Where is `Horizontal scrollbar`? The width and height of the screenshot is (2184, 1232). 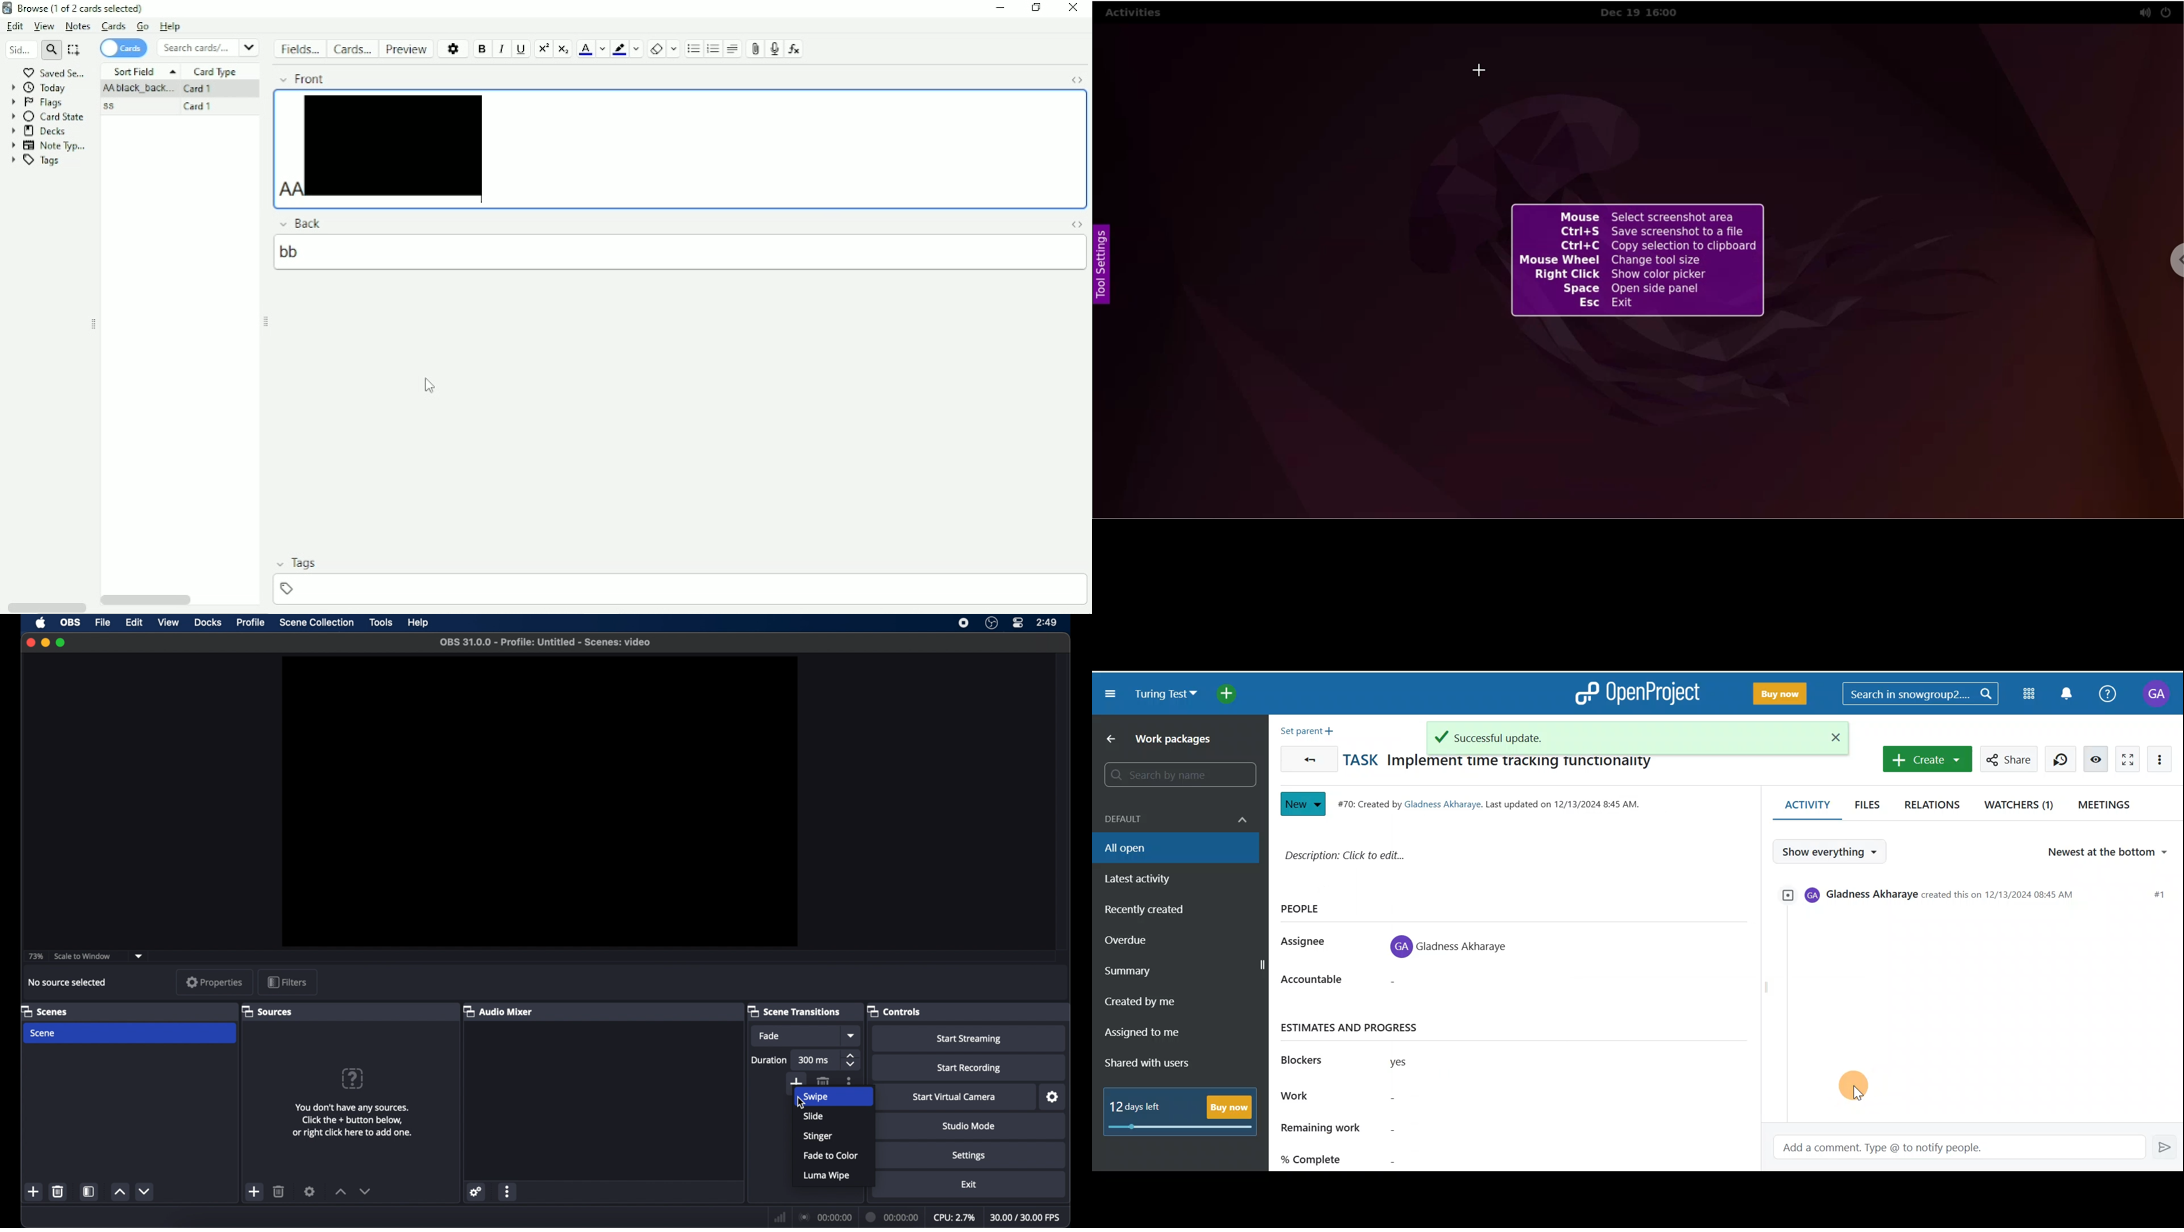 Horizontal scrollbar is located at coordinates (144, 602).